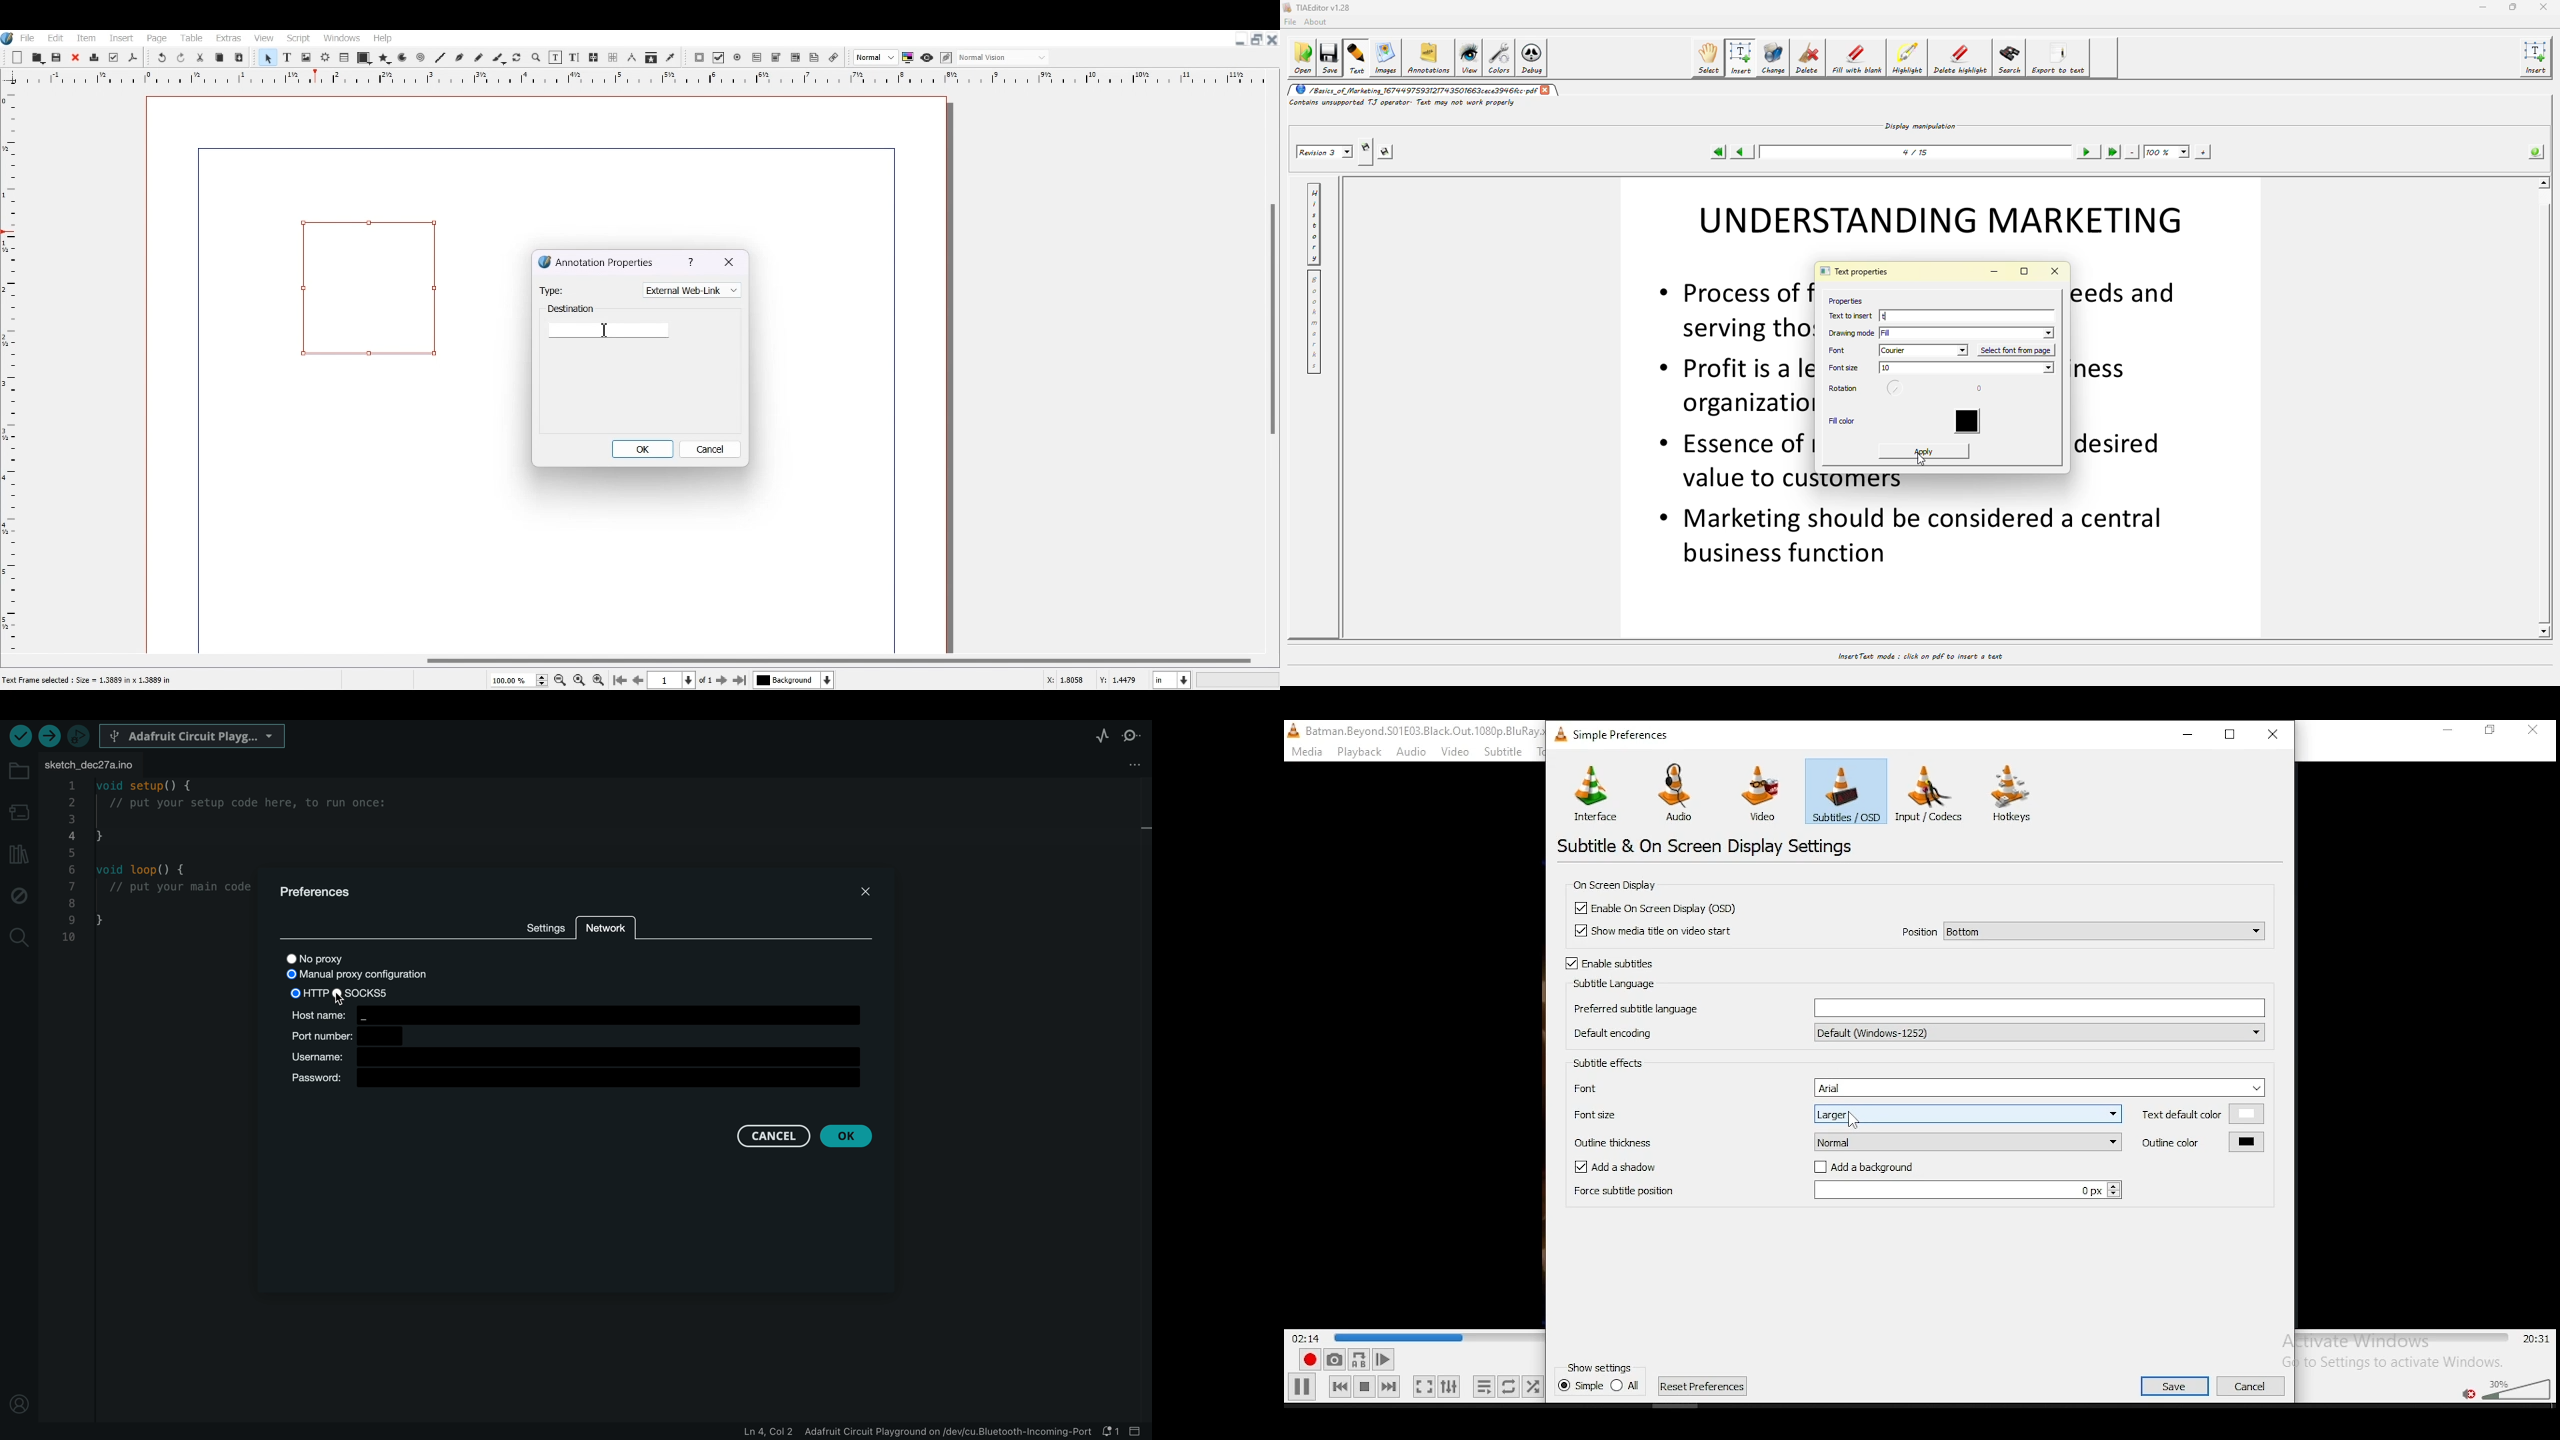 The image size is (2576, 1456). I want to click on next chapter, so click(1703, 1386).